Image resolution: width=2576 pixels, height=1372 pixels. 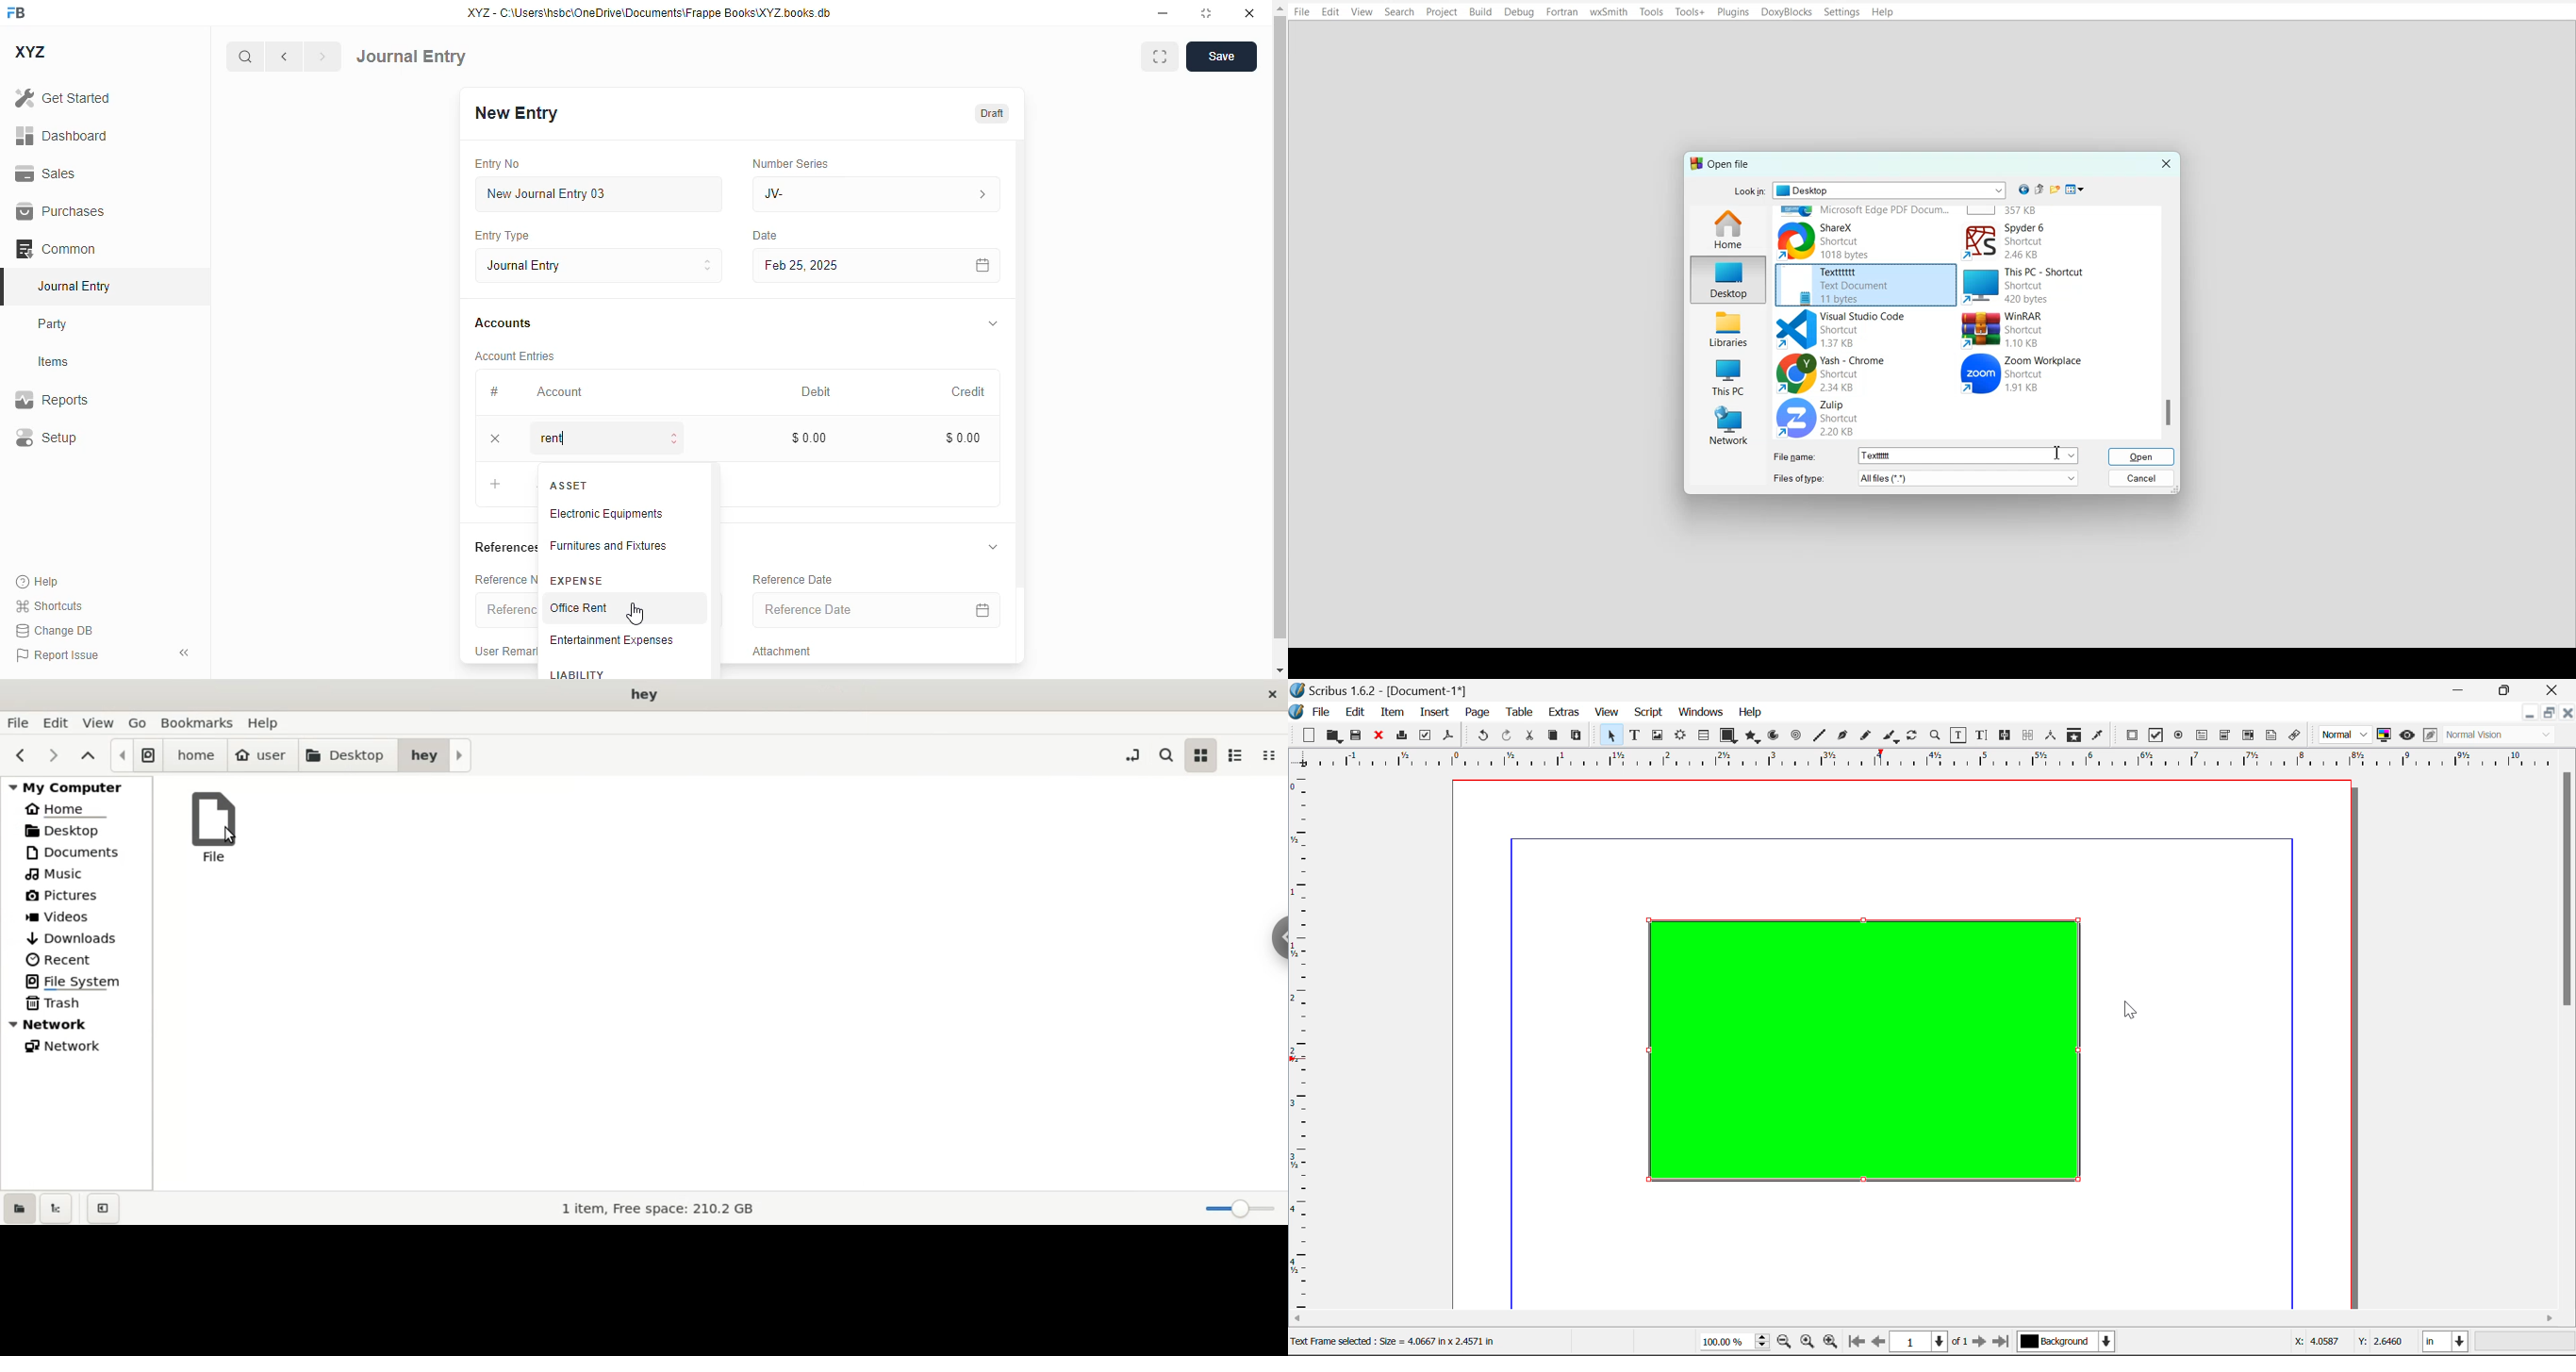 What do you see at coordinates (1774, 737) in the screenshot?
I see `Arc` at bounding box center [1774, 737].